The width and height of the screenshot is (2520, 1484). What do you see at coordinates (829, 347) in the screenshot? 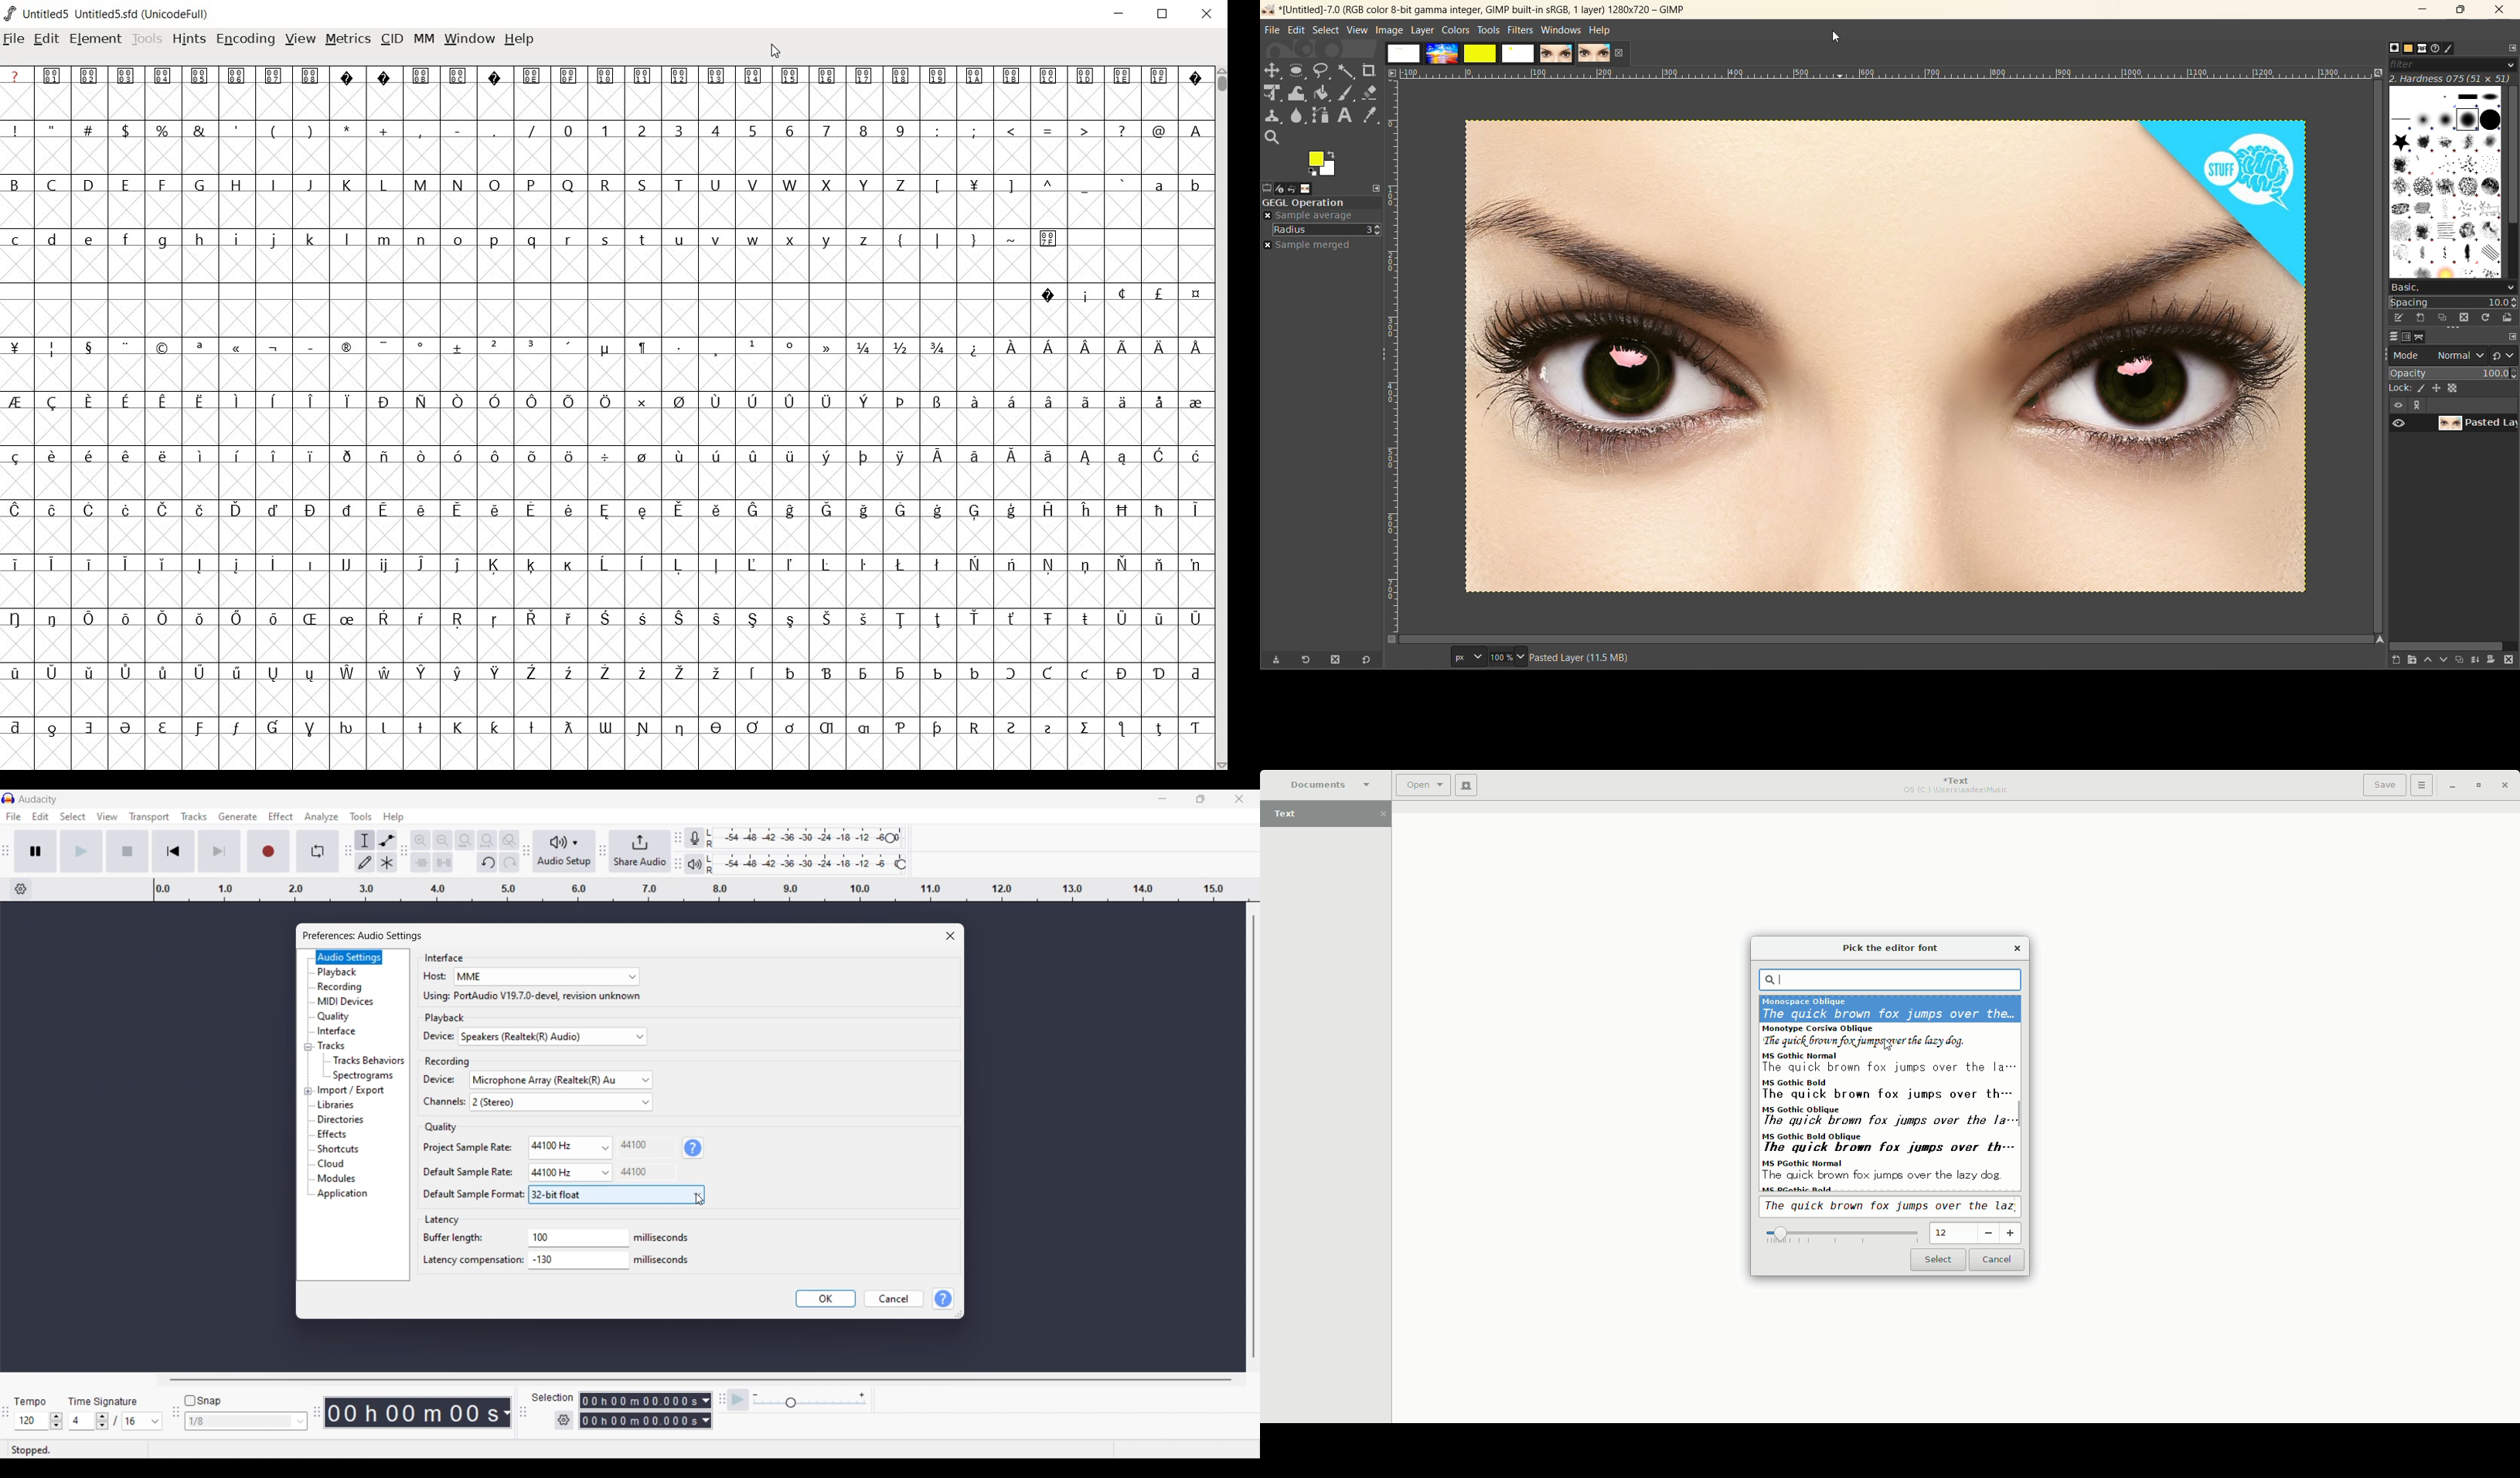
I see `Symbol` at bounding box center [829, 347].